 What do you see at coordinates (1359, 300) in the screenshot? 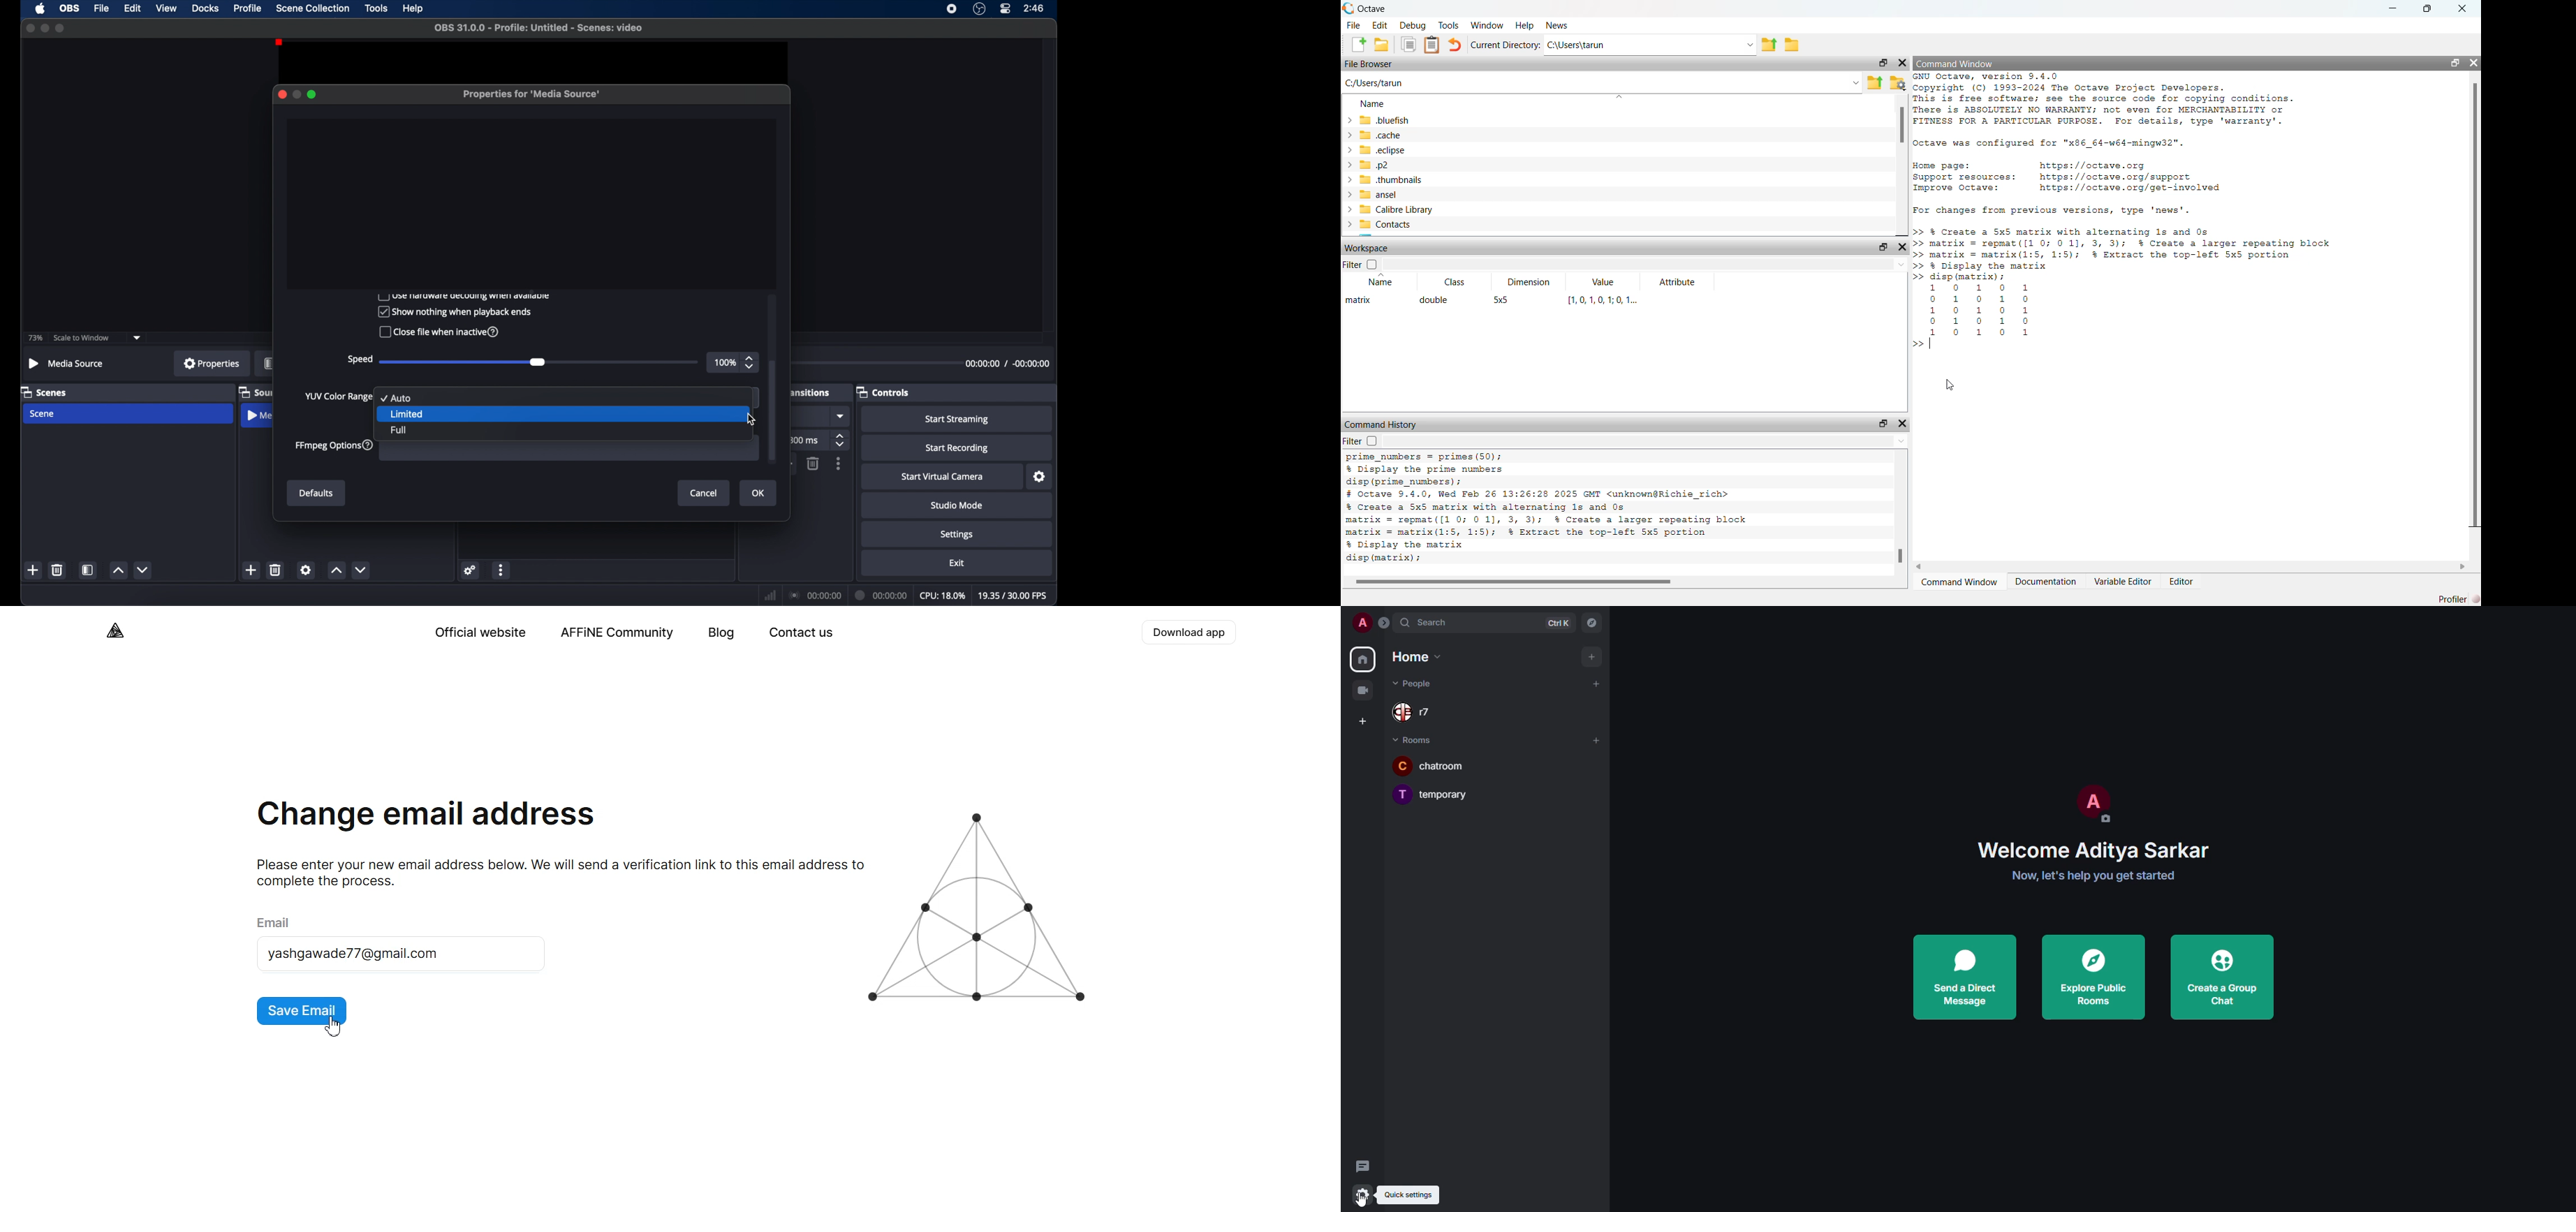
I see `‘matrix` at bounding box center [1359, 300].